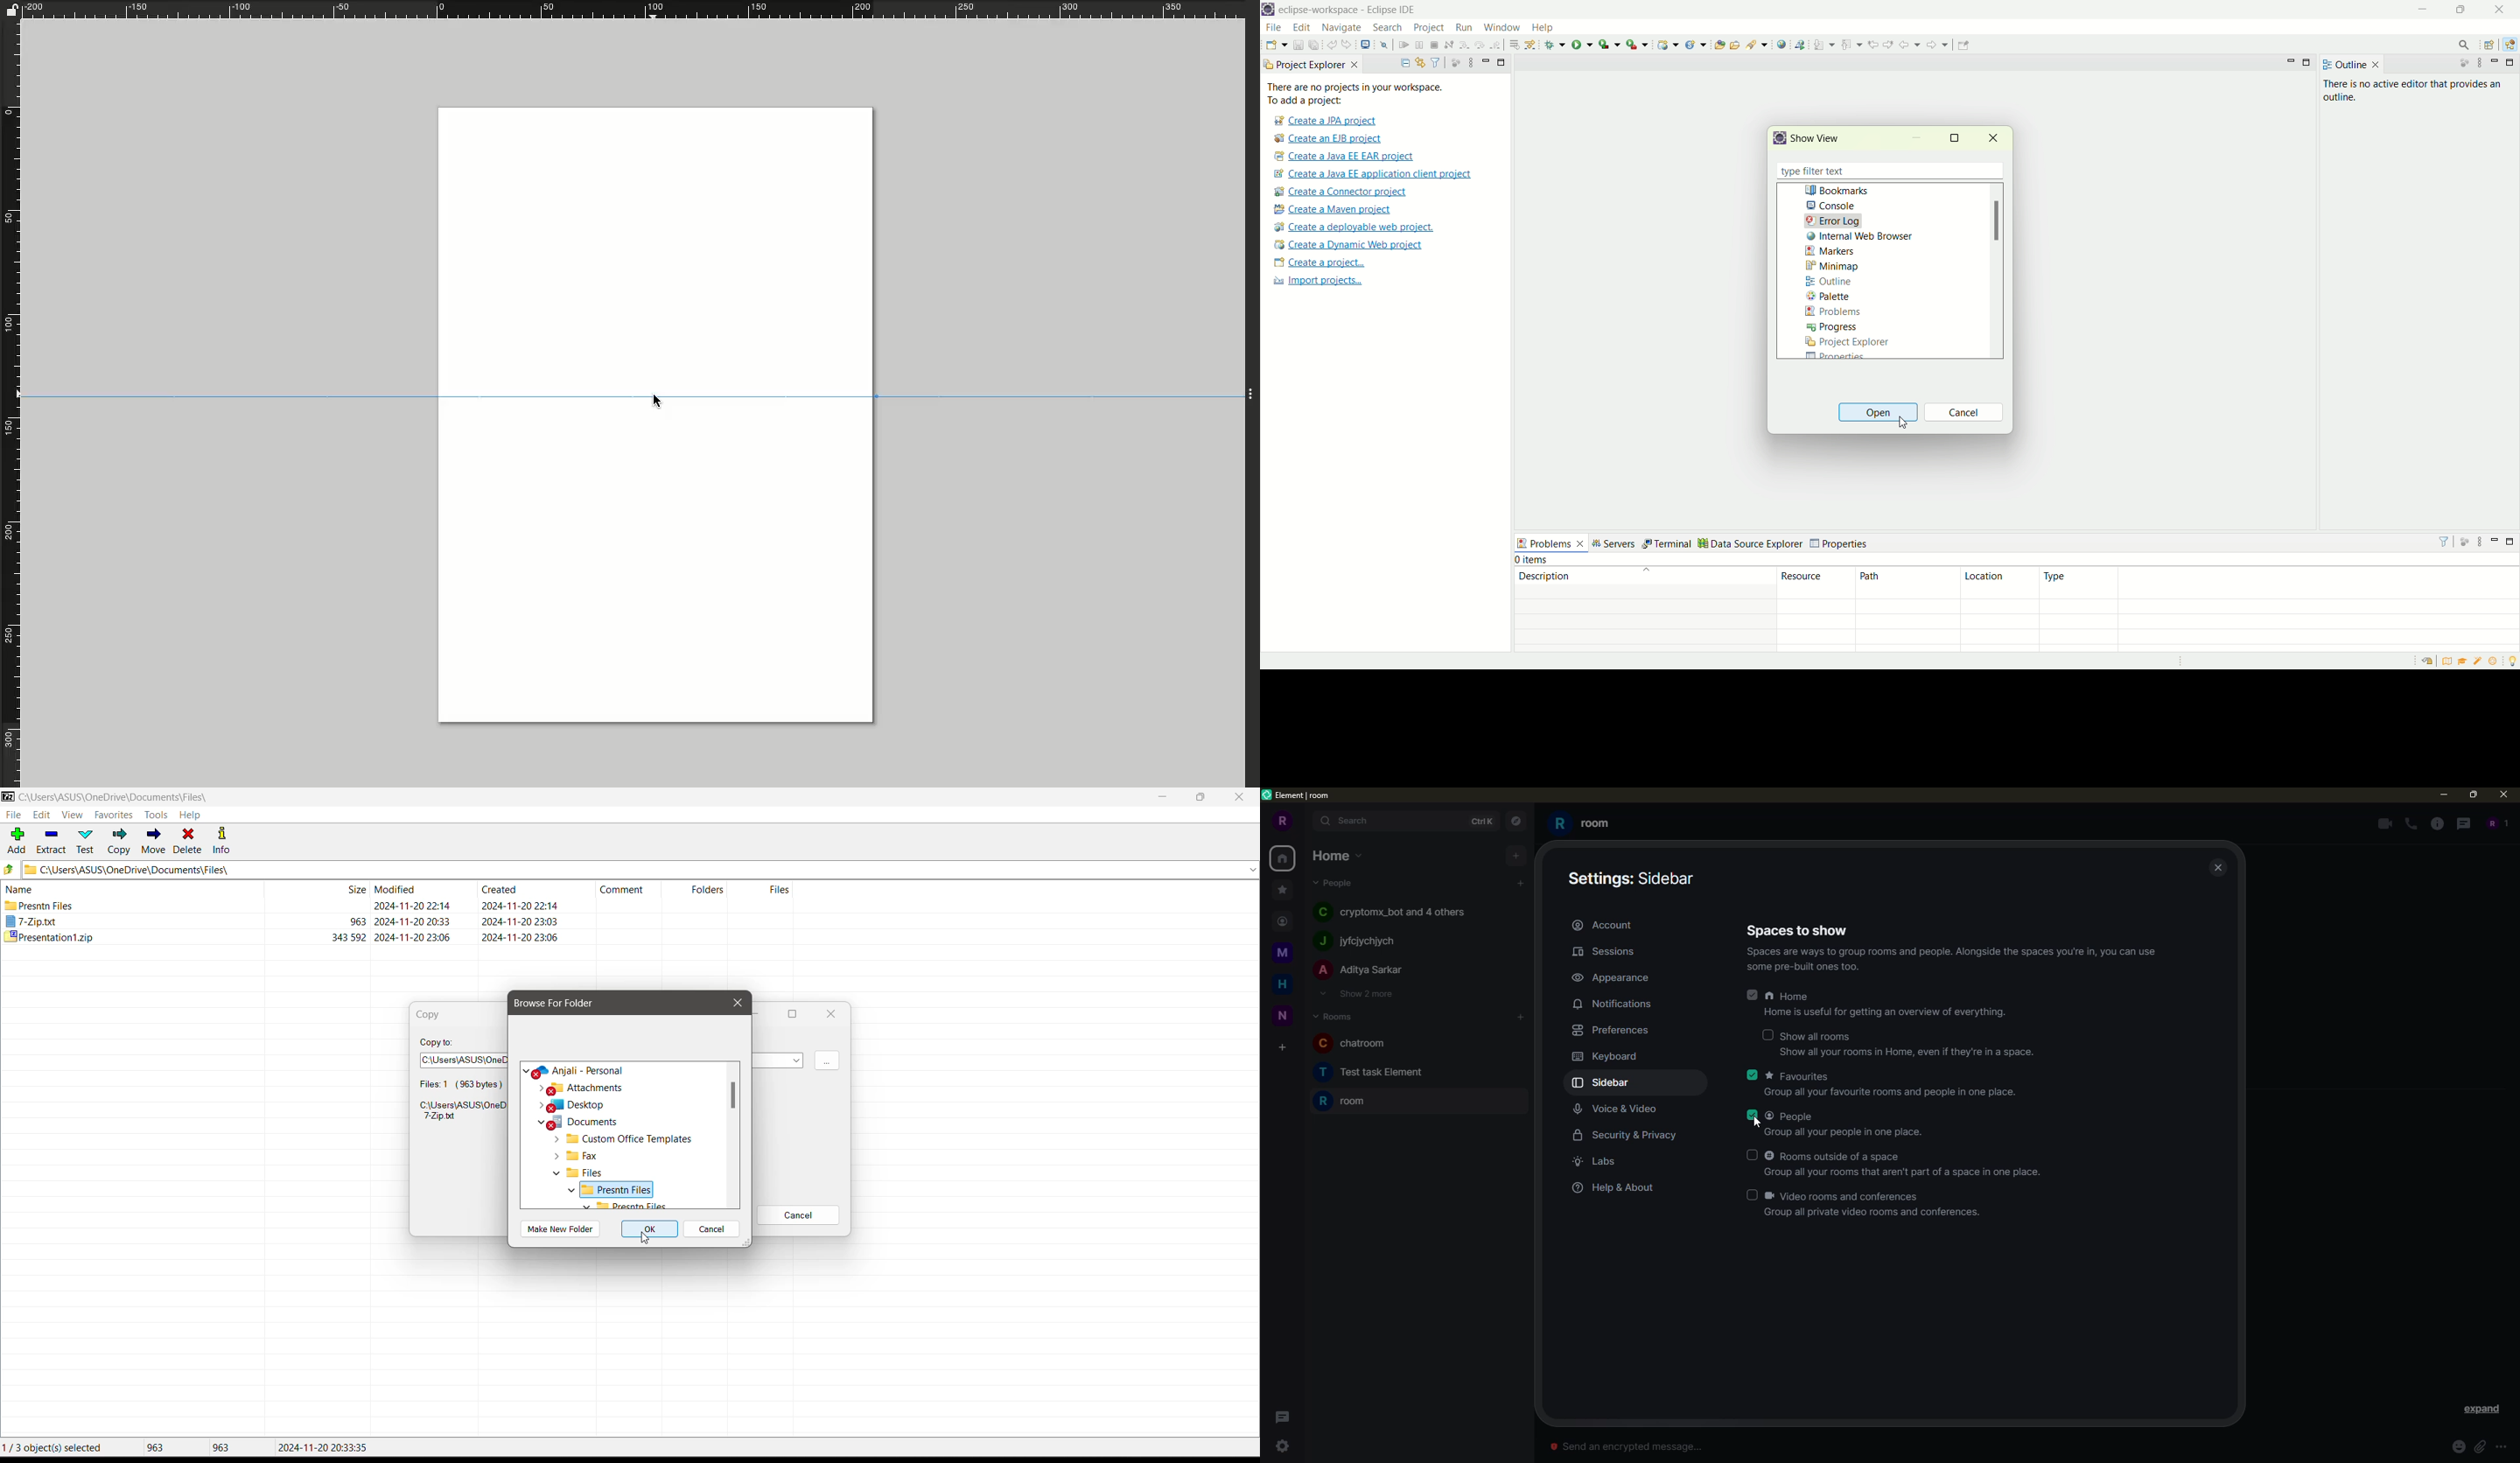 This screenshot has width=2520, height=1484. I want to click on emoji, so click(2456, 1446).